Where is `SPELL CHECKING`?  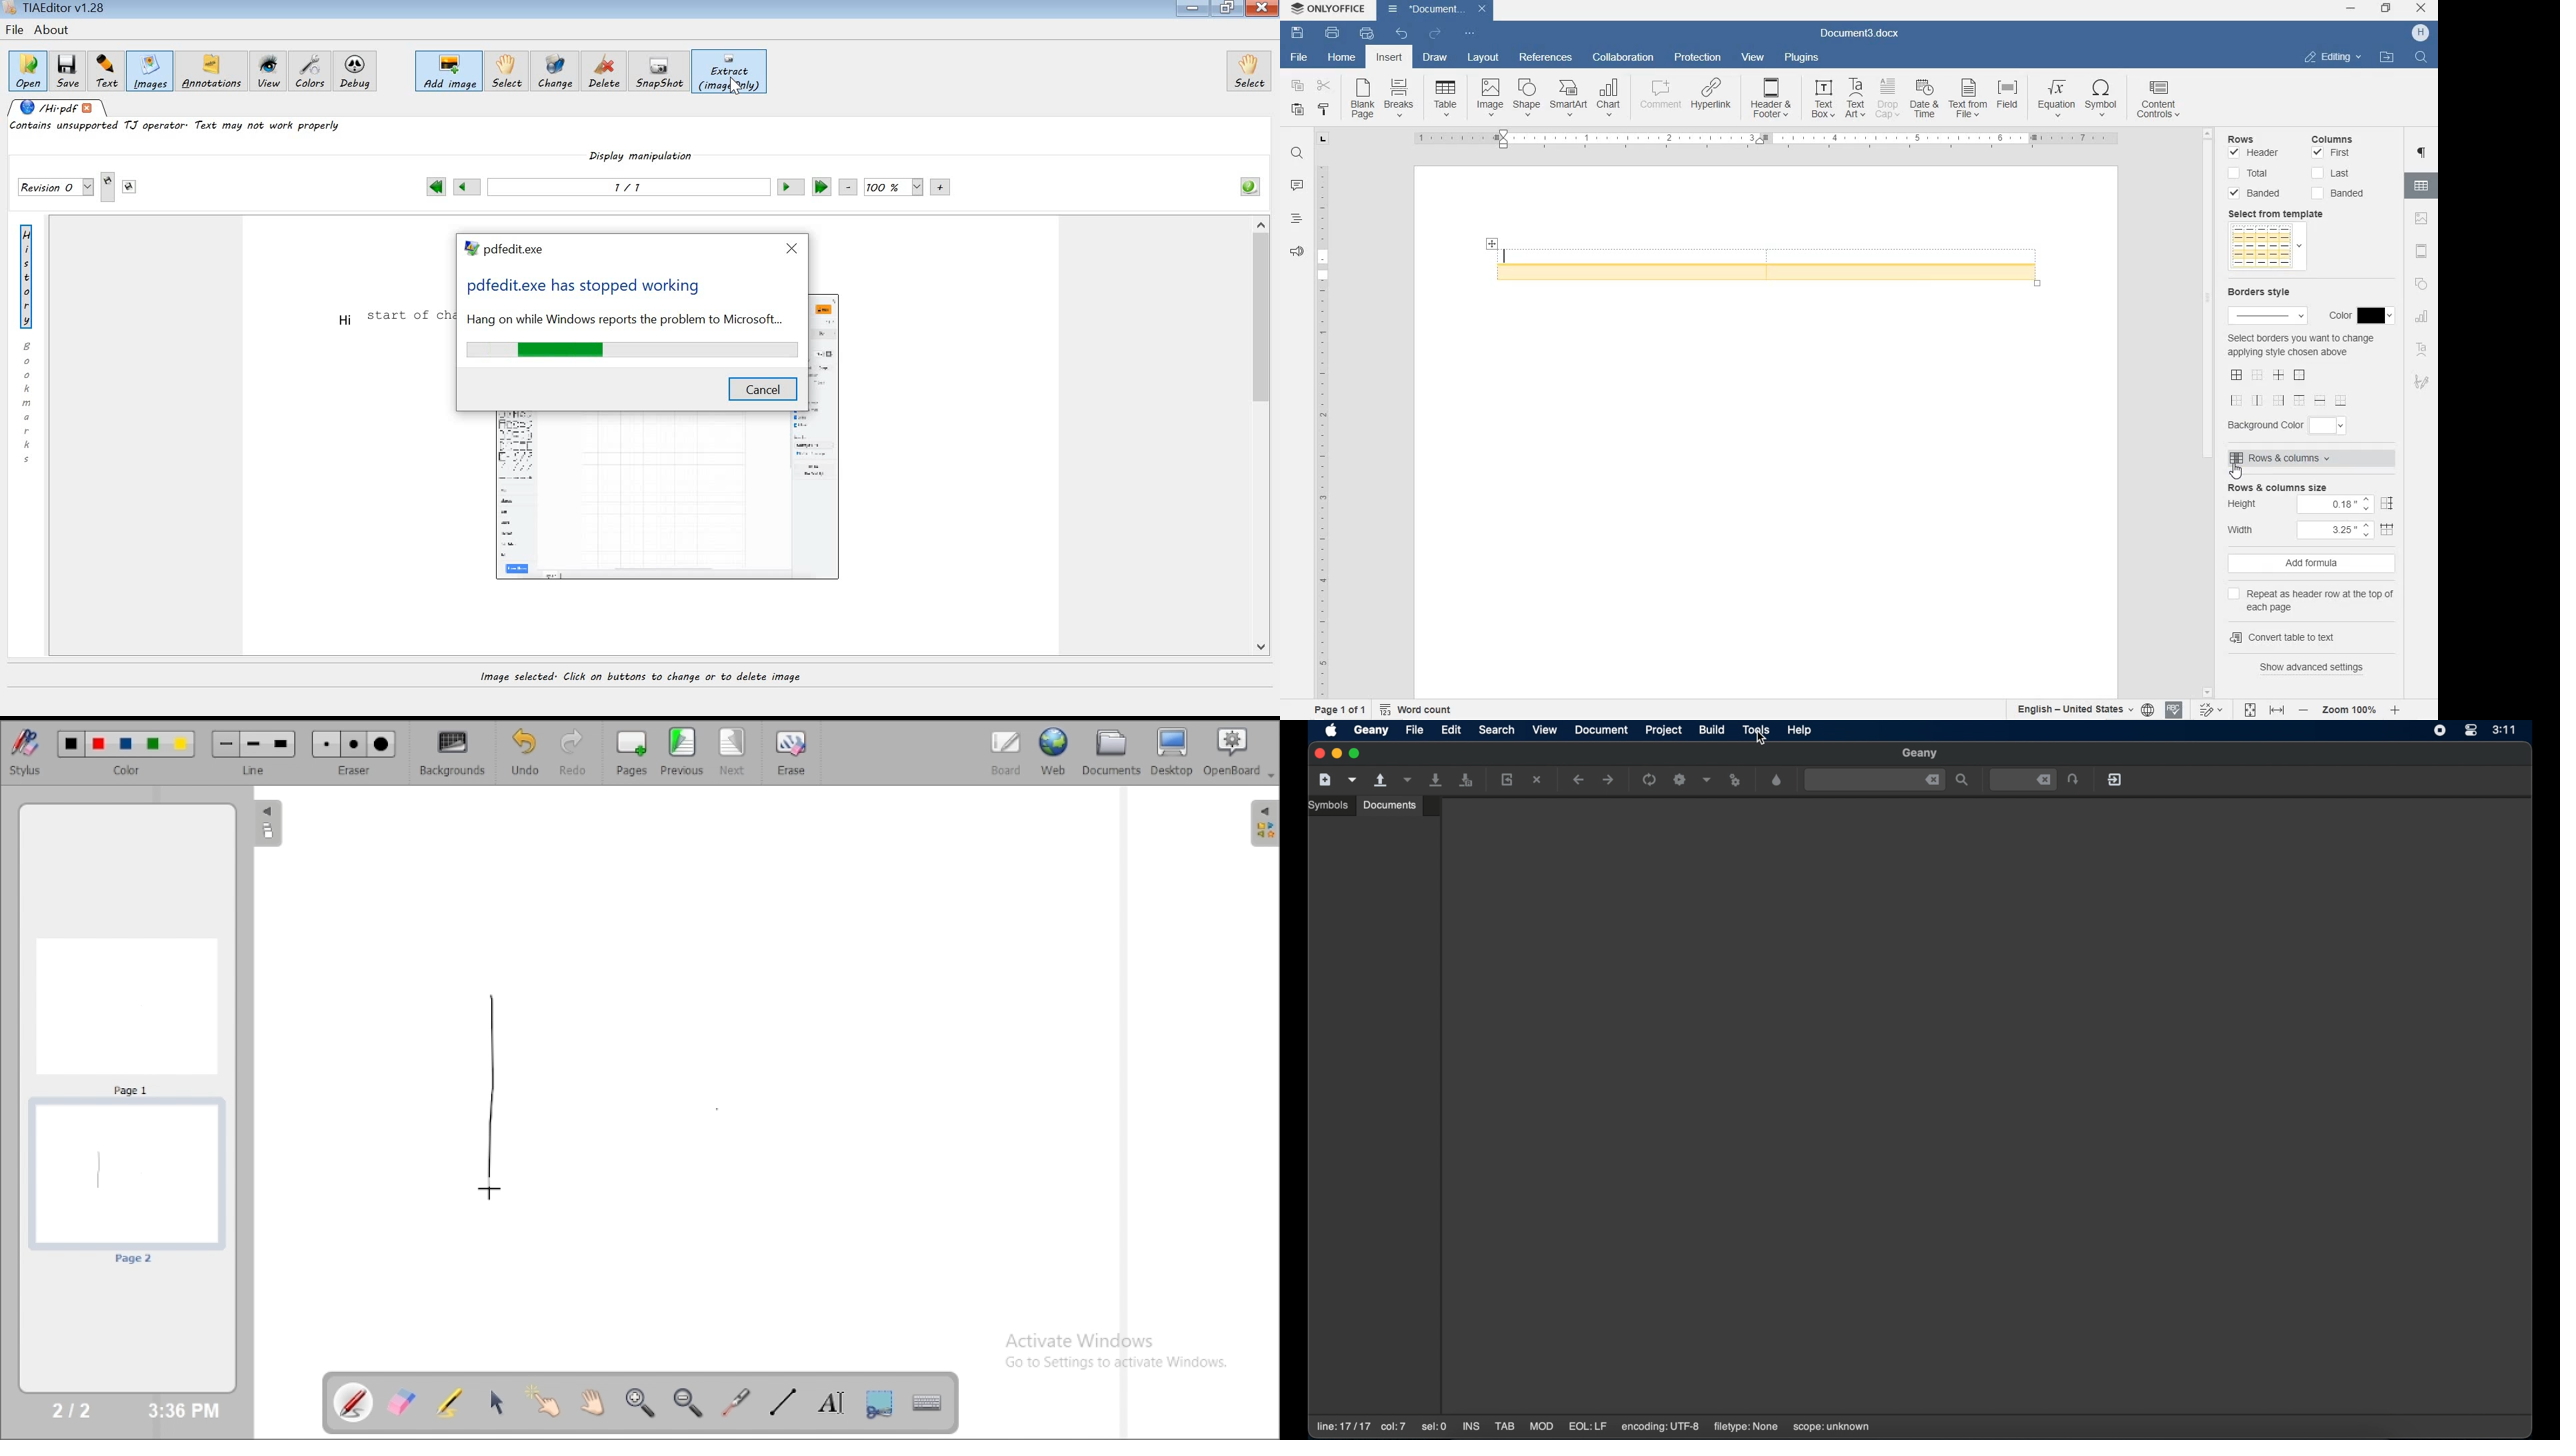
SPELL CHECKING is located at coordinates (2173, 710).